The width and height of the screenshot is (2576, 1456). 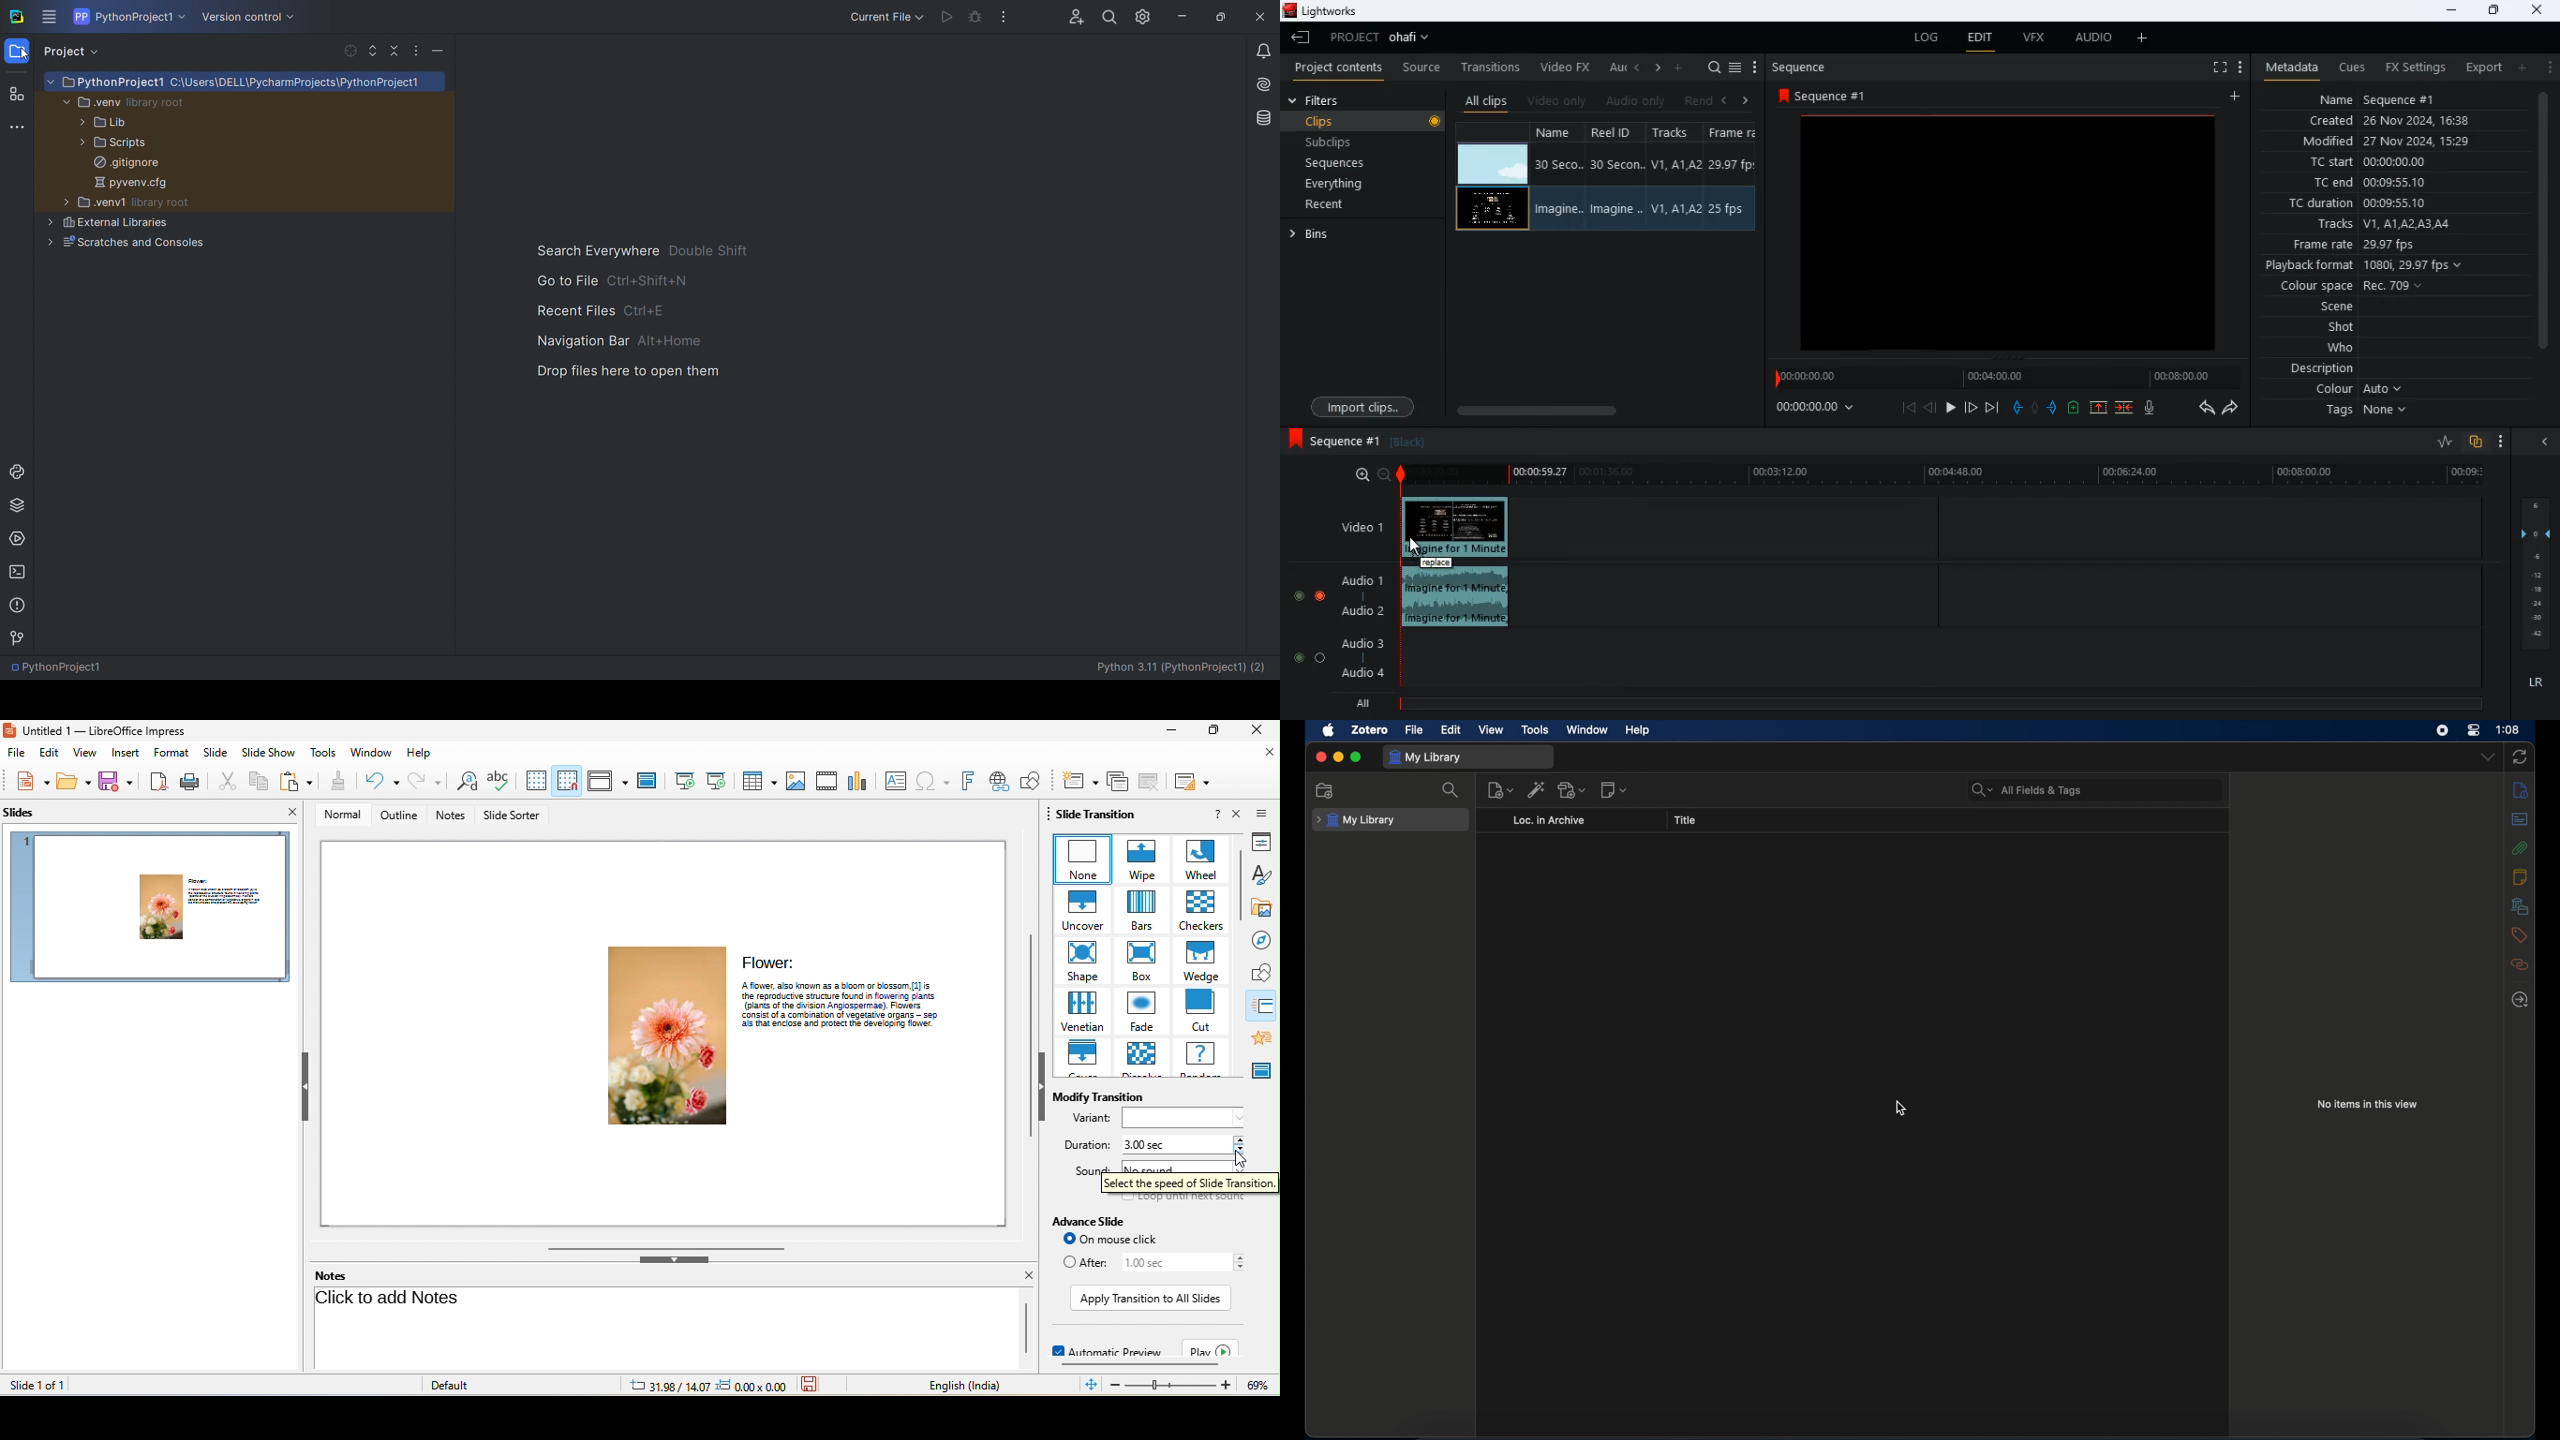 What do you see at coordinates (2004, 377) in the screenshot?
I see `timeline` at bounding box center [2004, 377].